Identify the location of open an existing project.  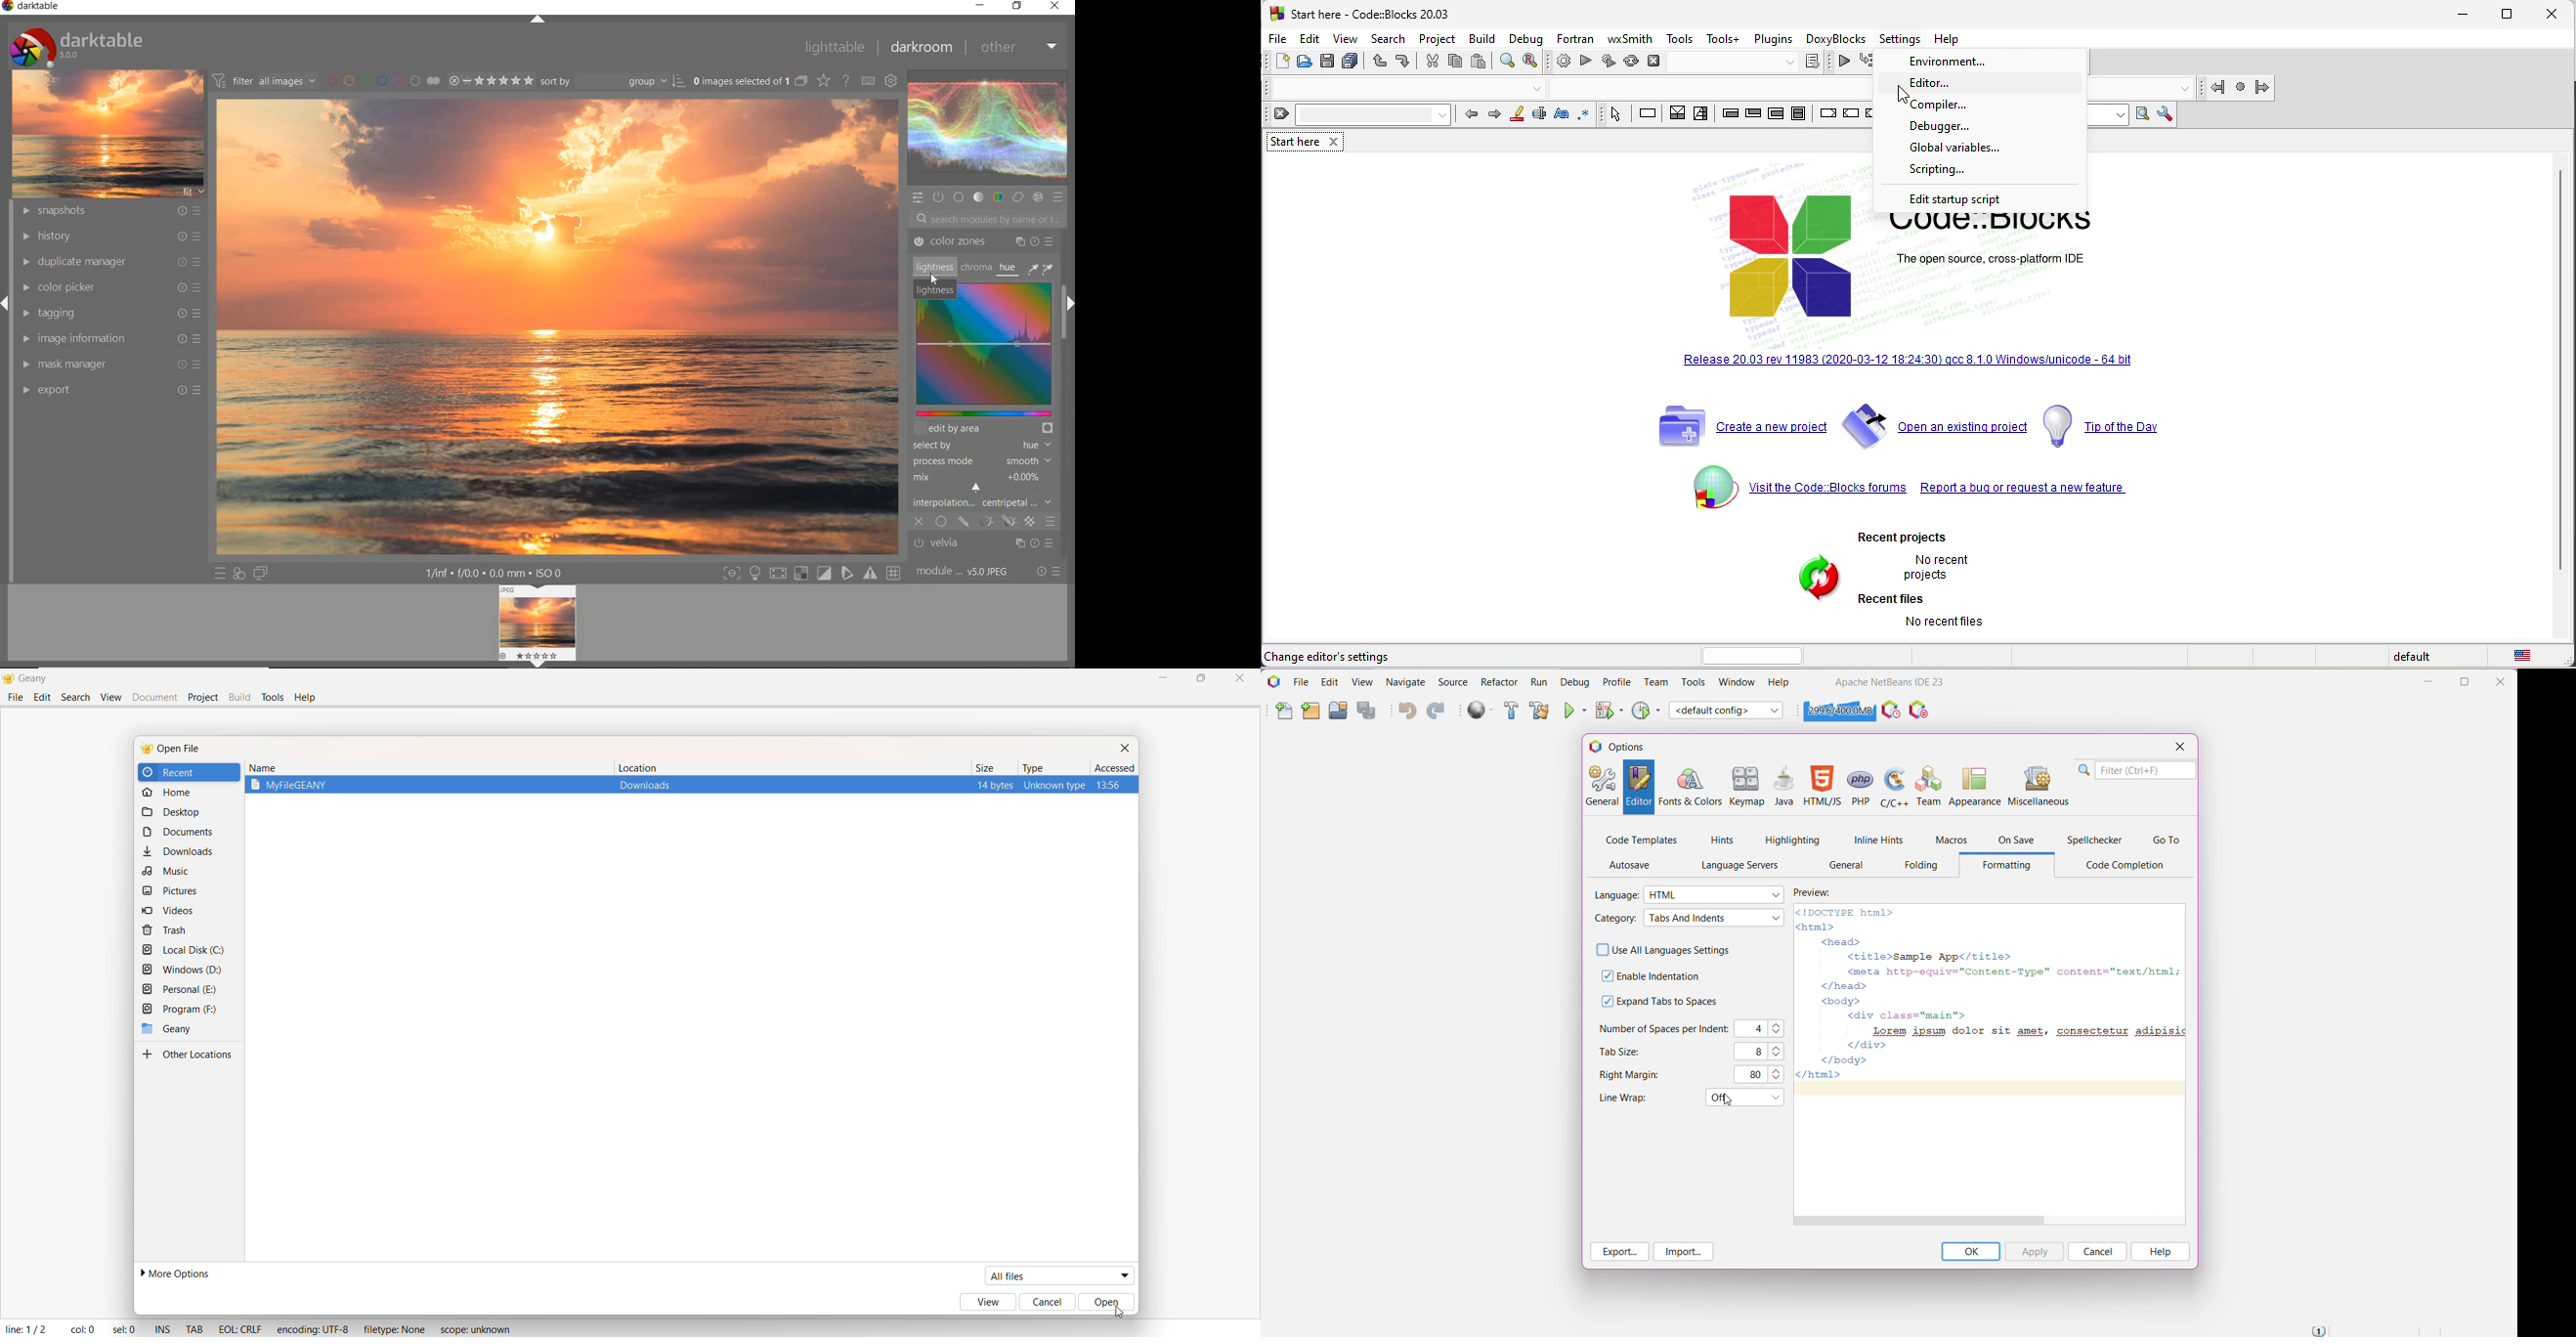
(1931, 425).